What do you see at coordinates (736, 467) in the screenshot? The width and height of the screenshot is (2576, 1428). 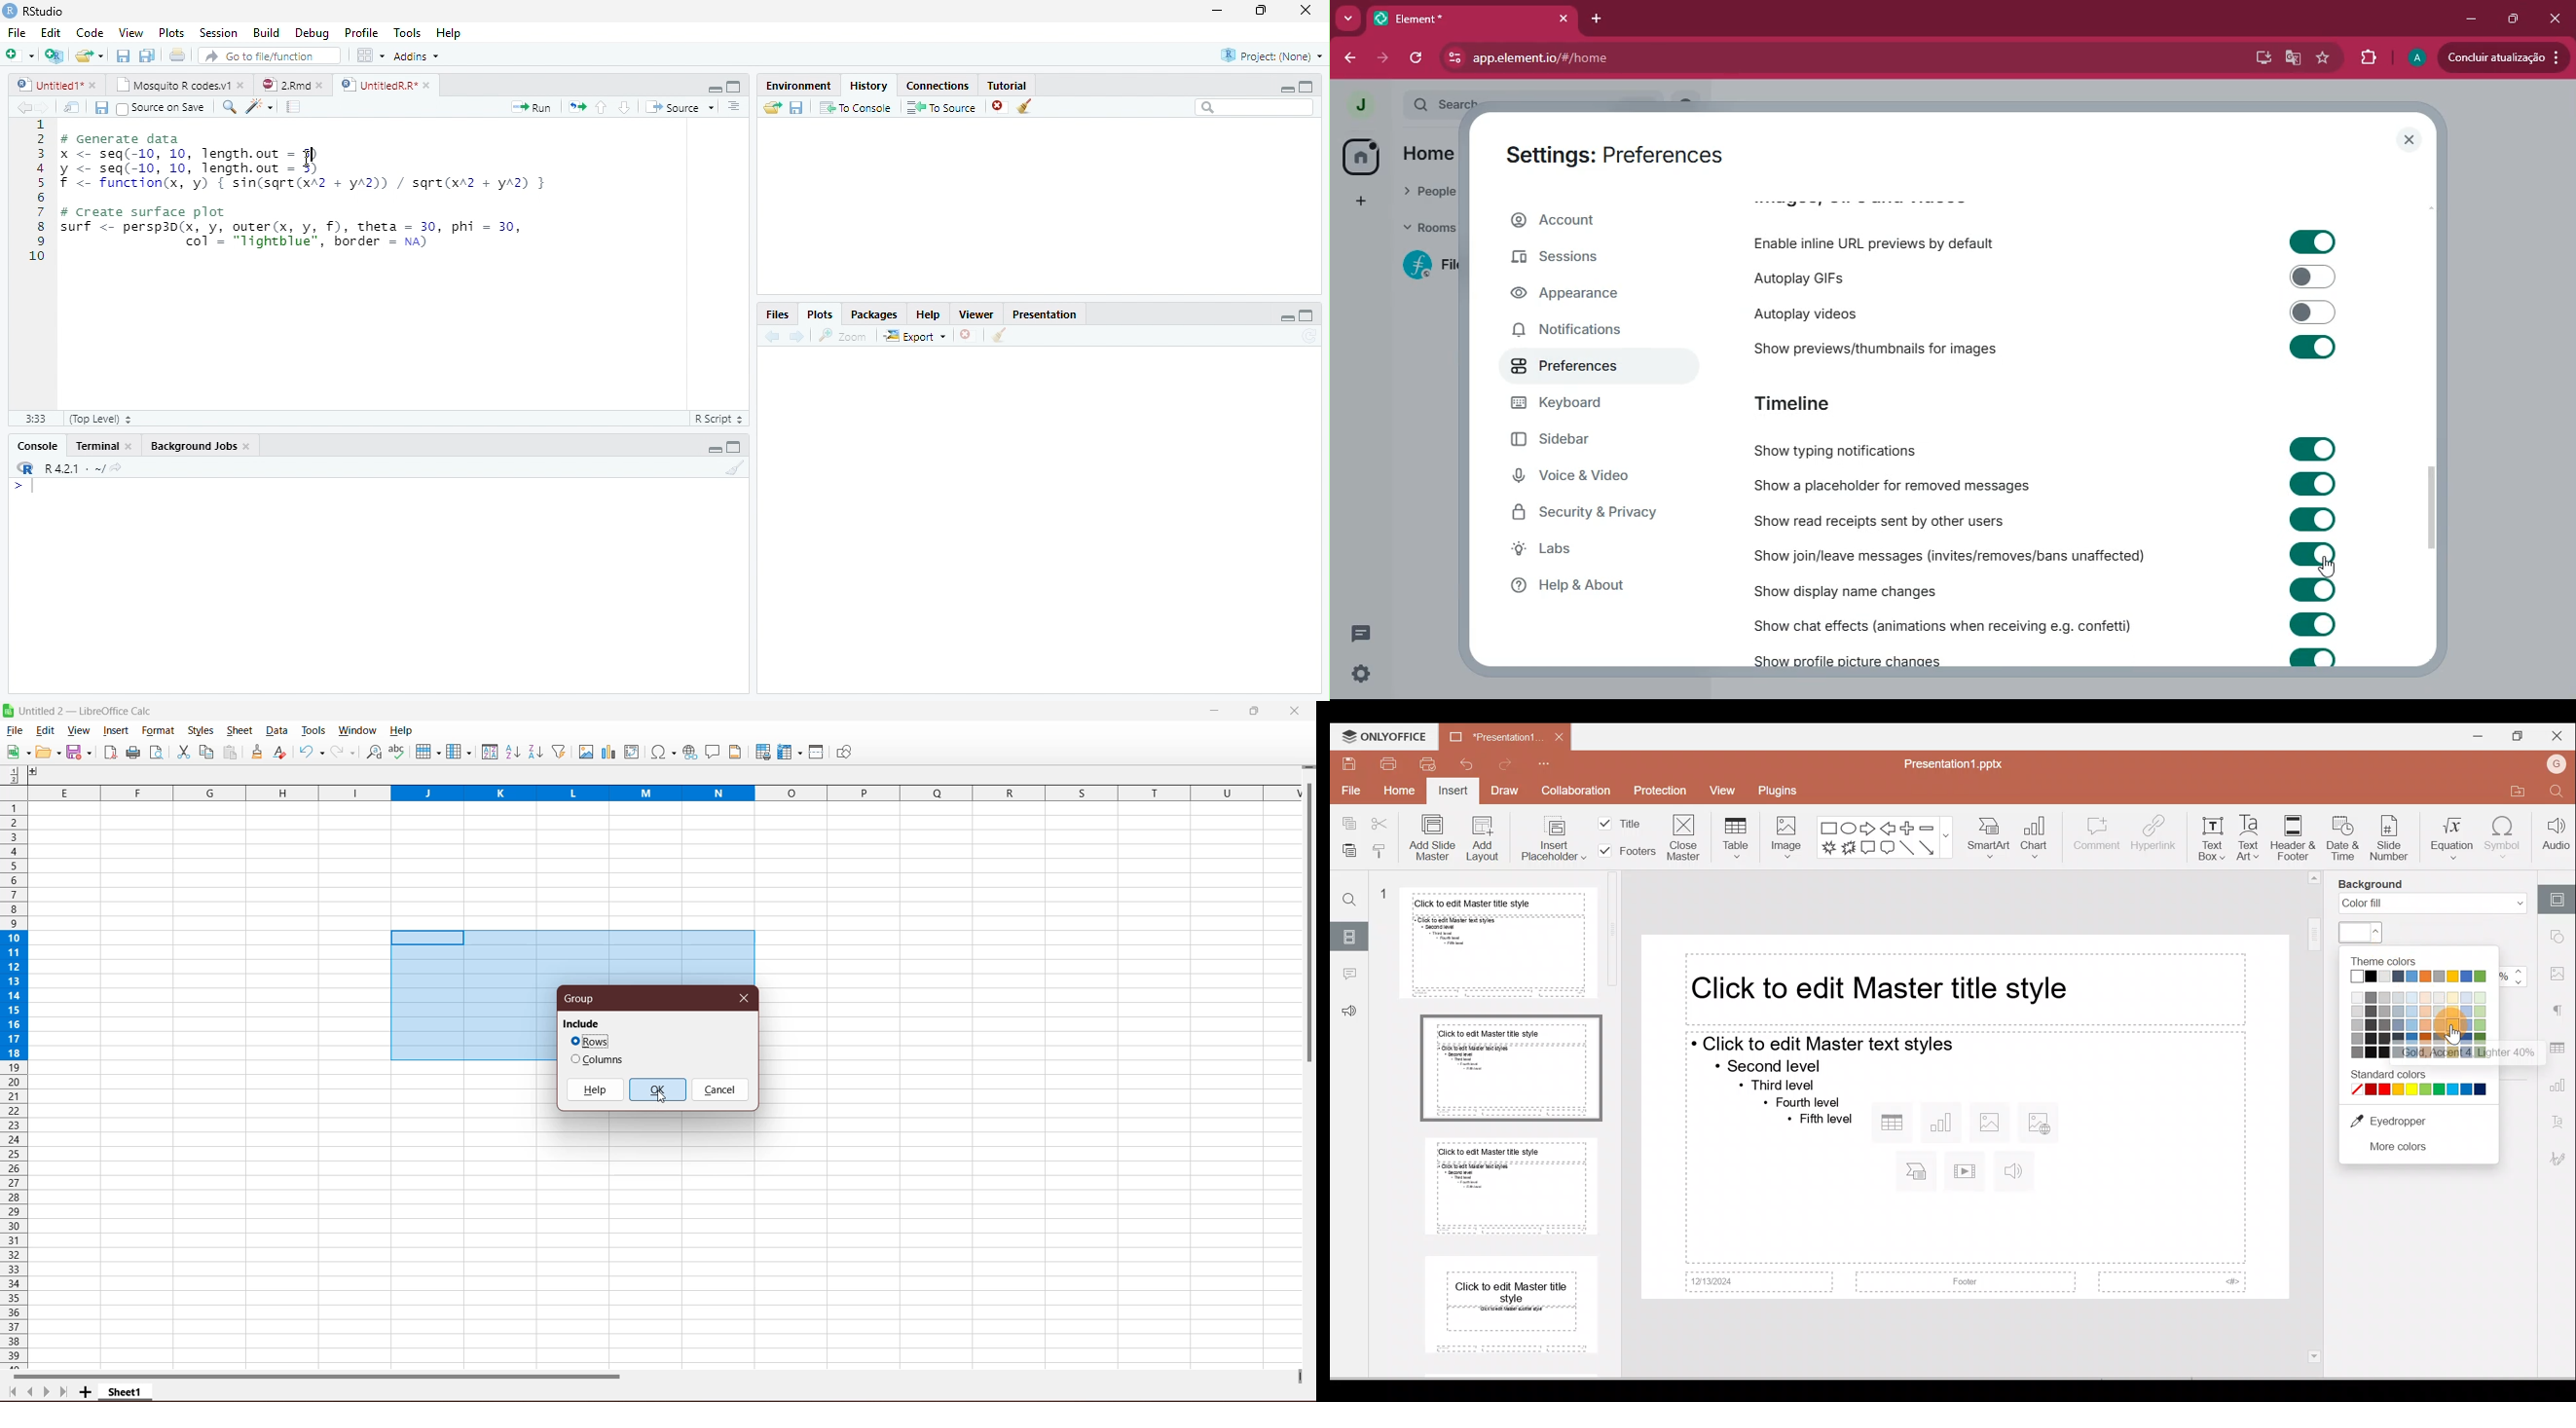 I see `Clear console` at bounding box center [736, 467].